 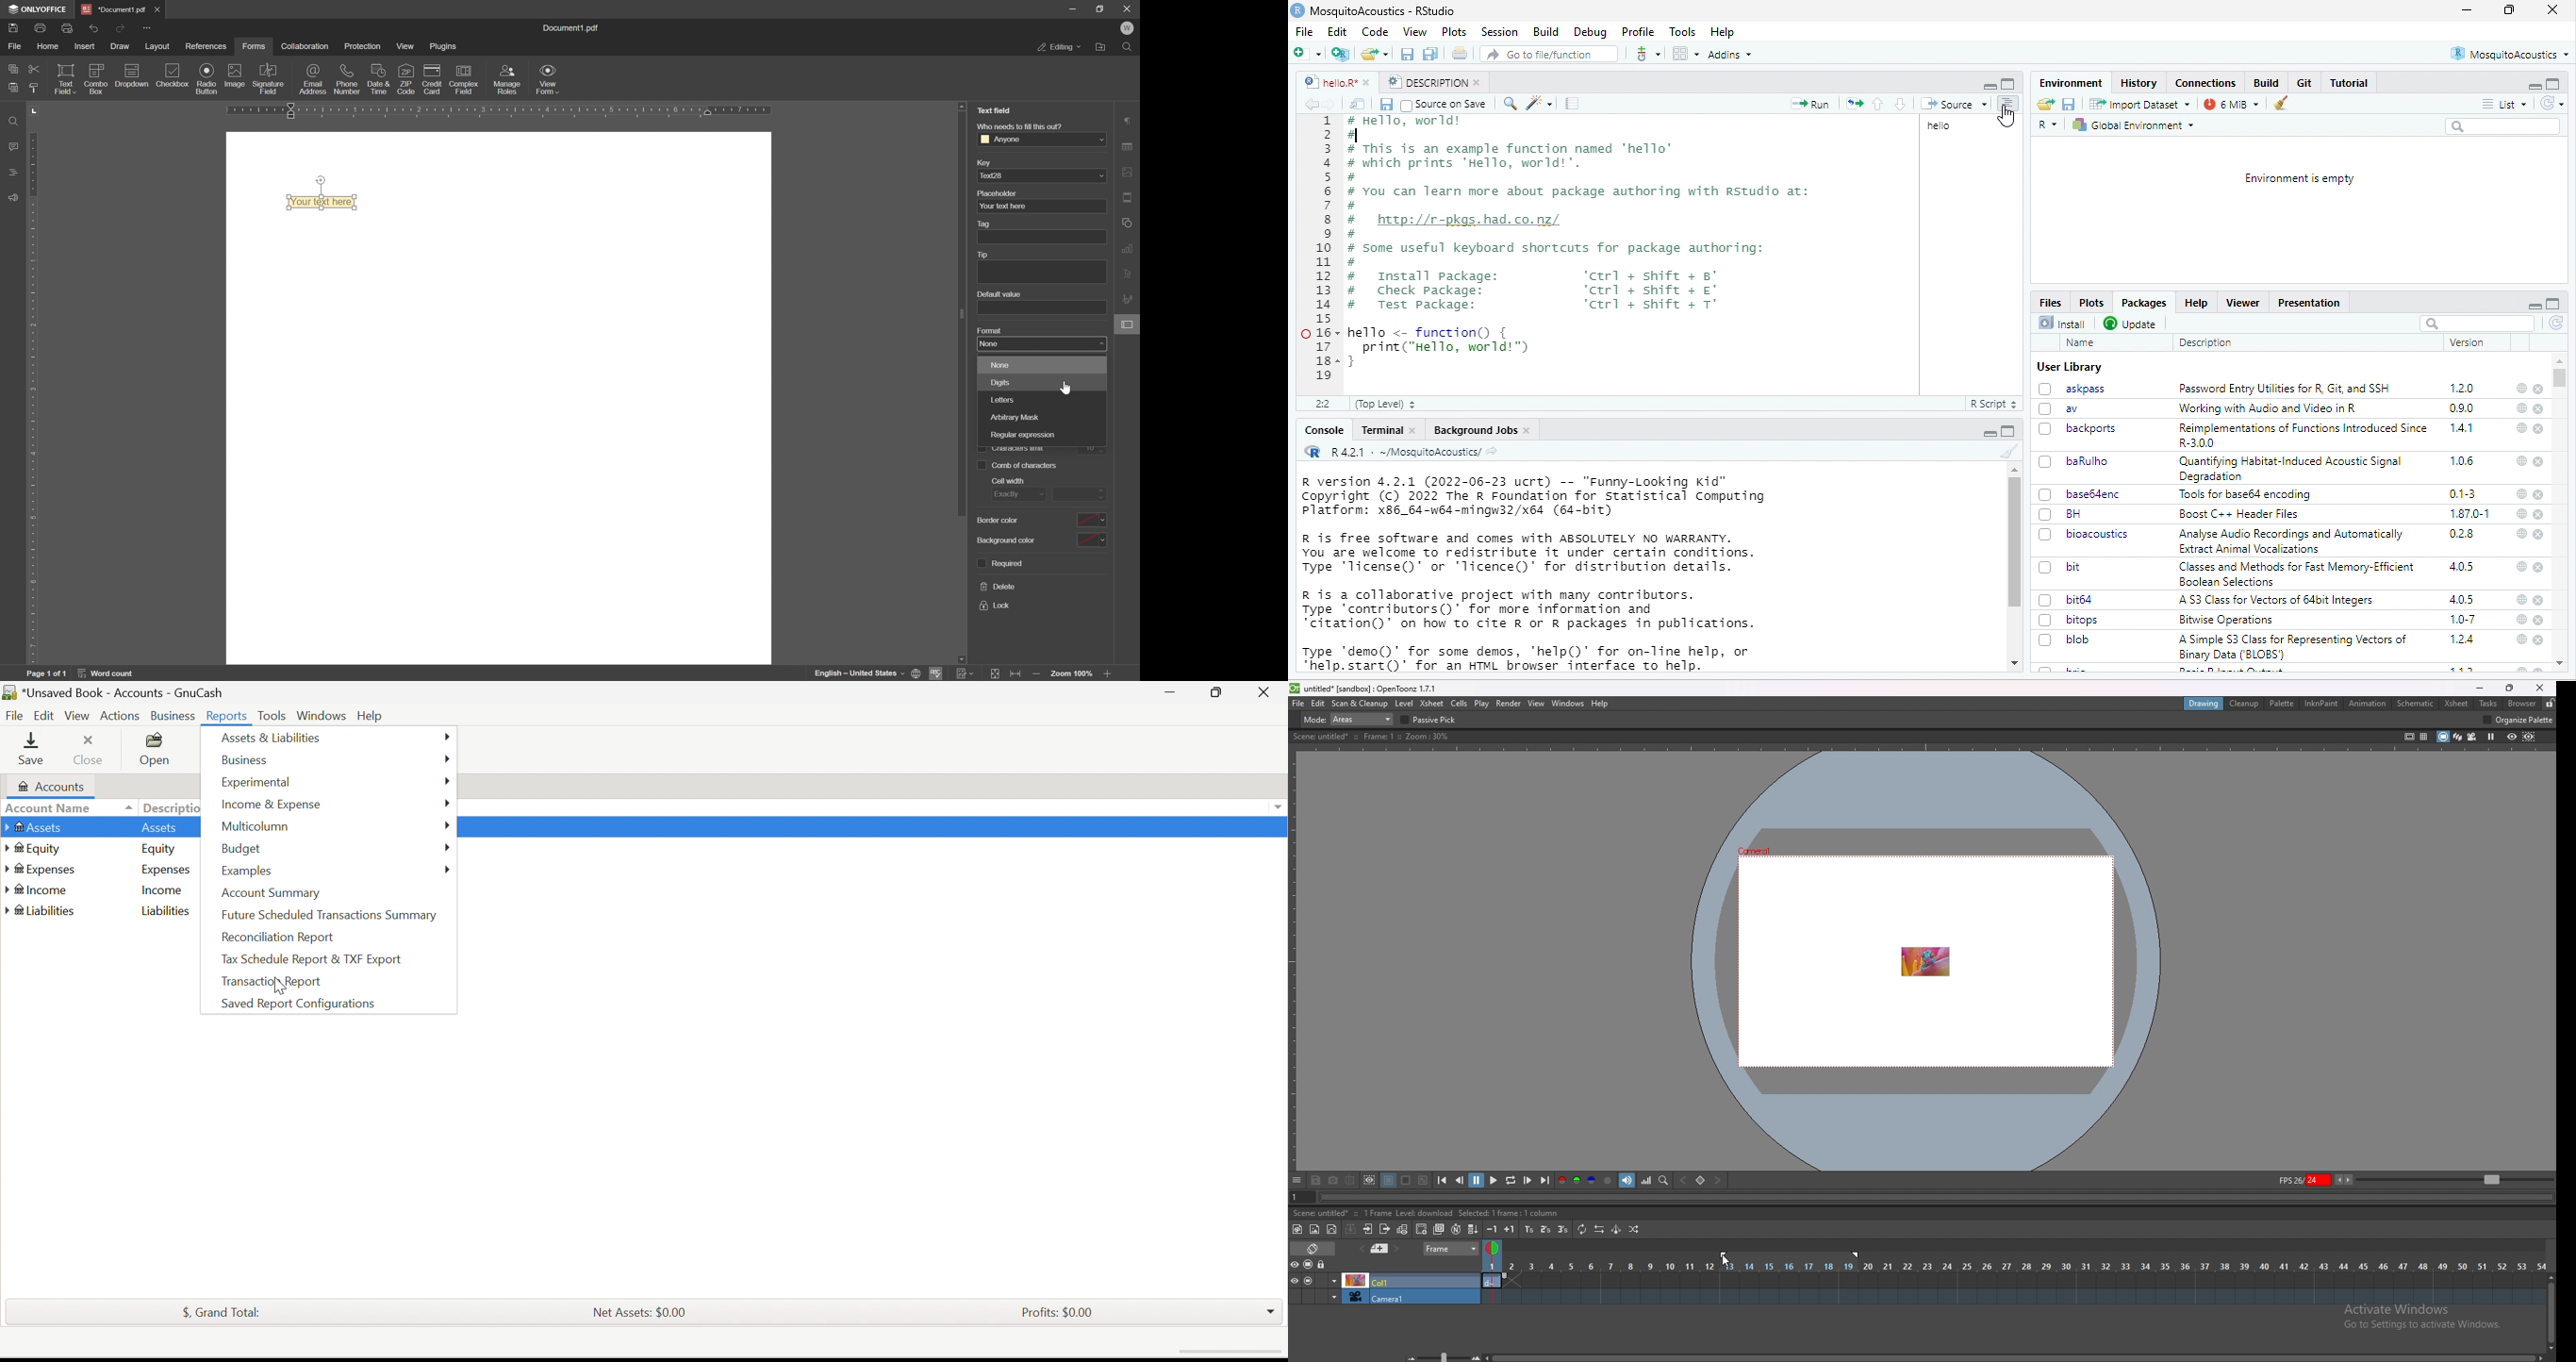 I want to click on Equity, so click(x=36, y=849).